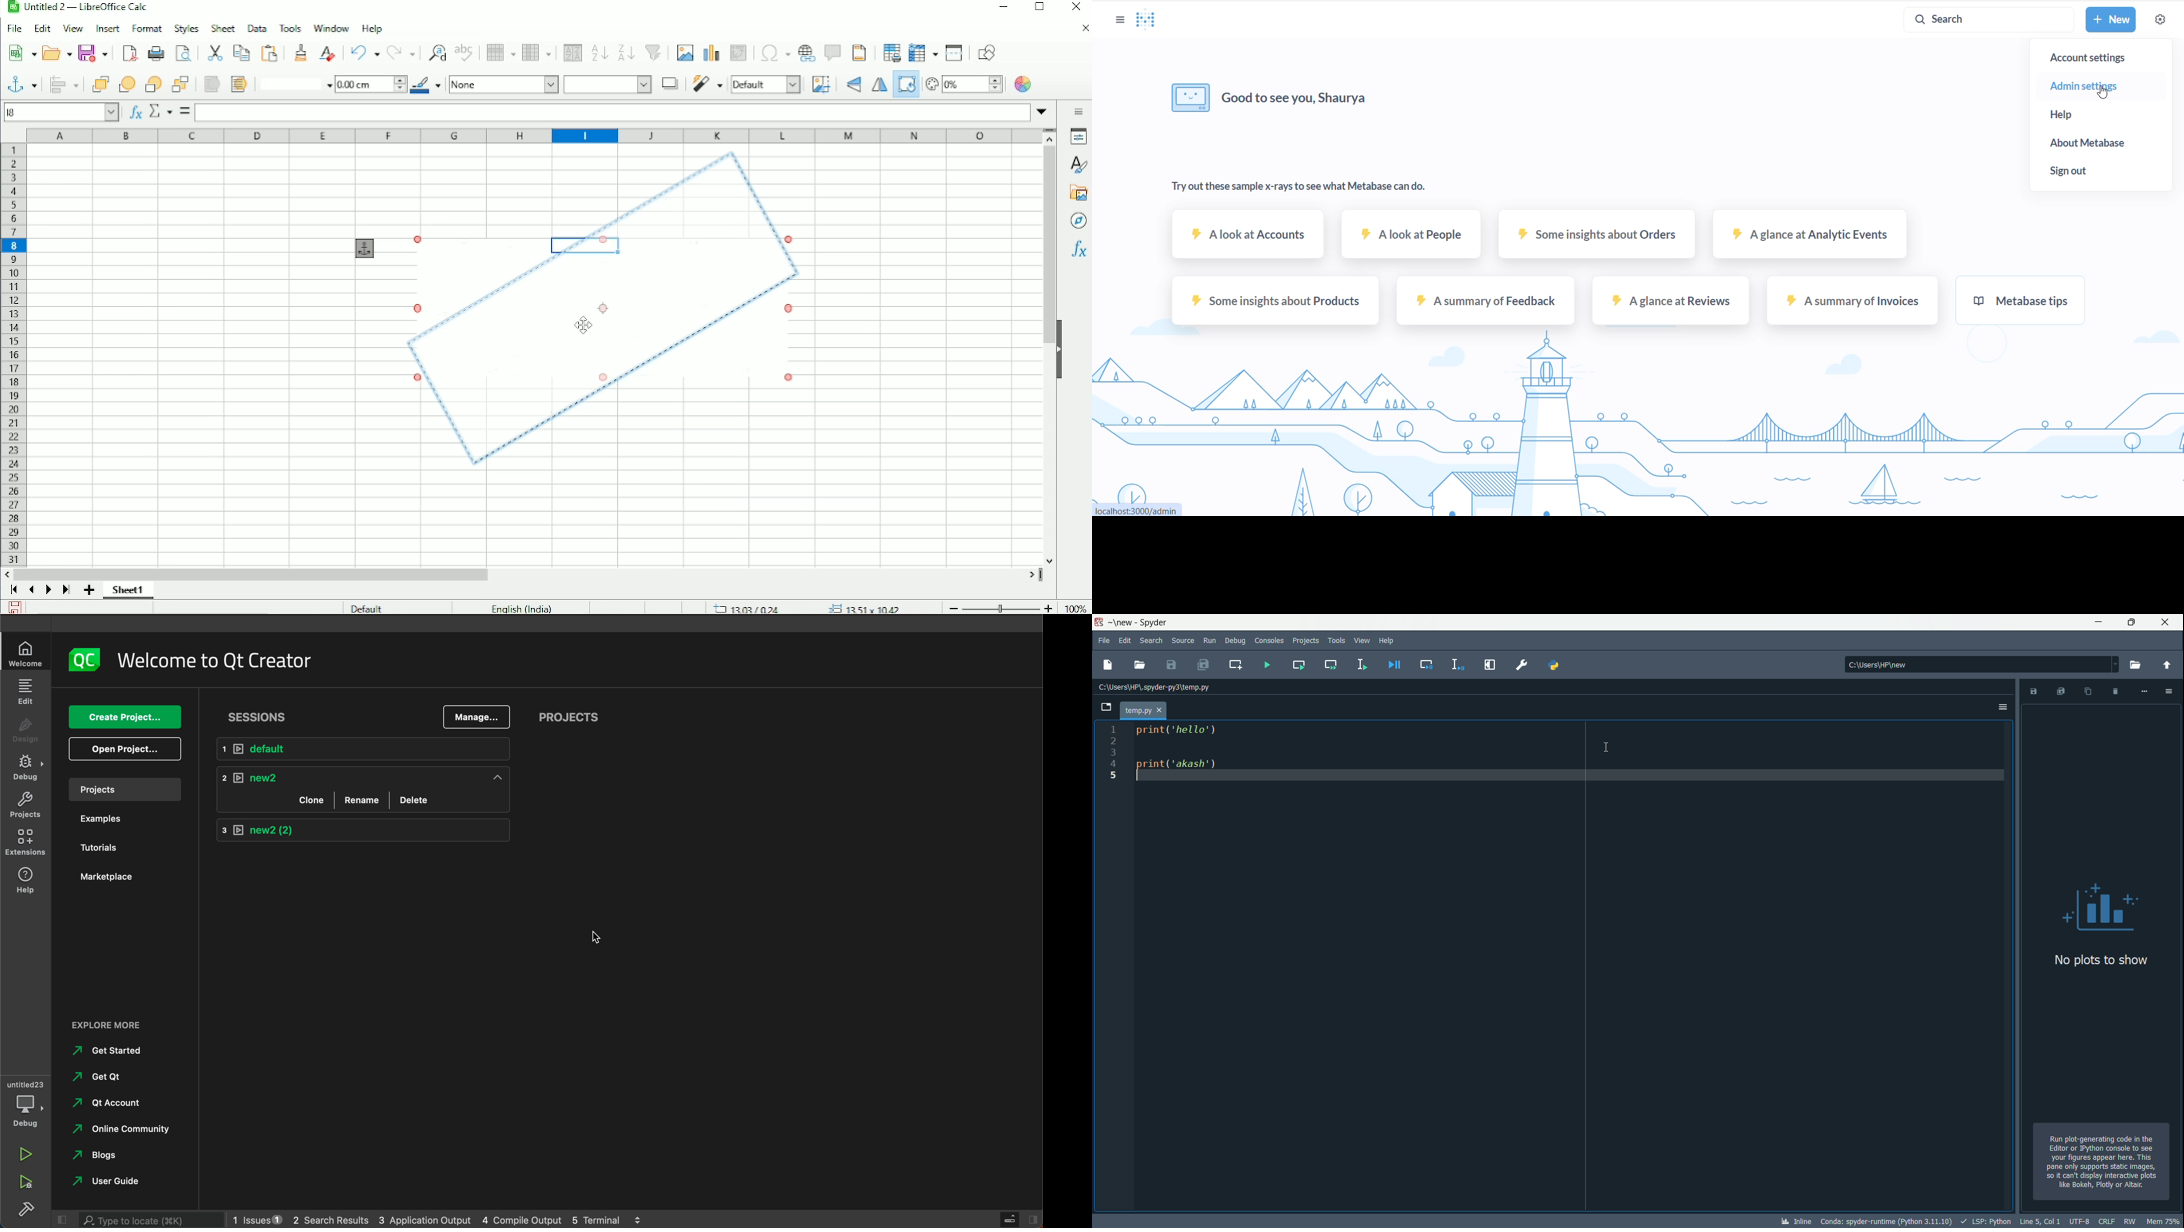  What do you see at coordinates (215, 53) in the screenshot?
I see `Cut` at bounding box center [215, 53].